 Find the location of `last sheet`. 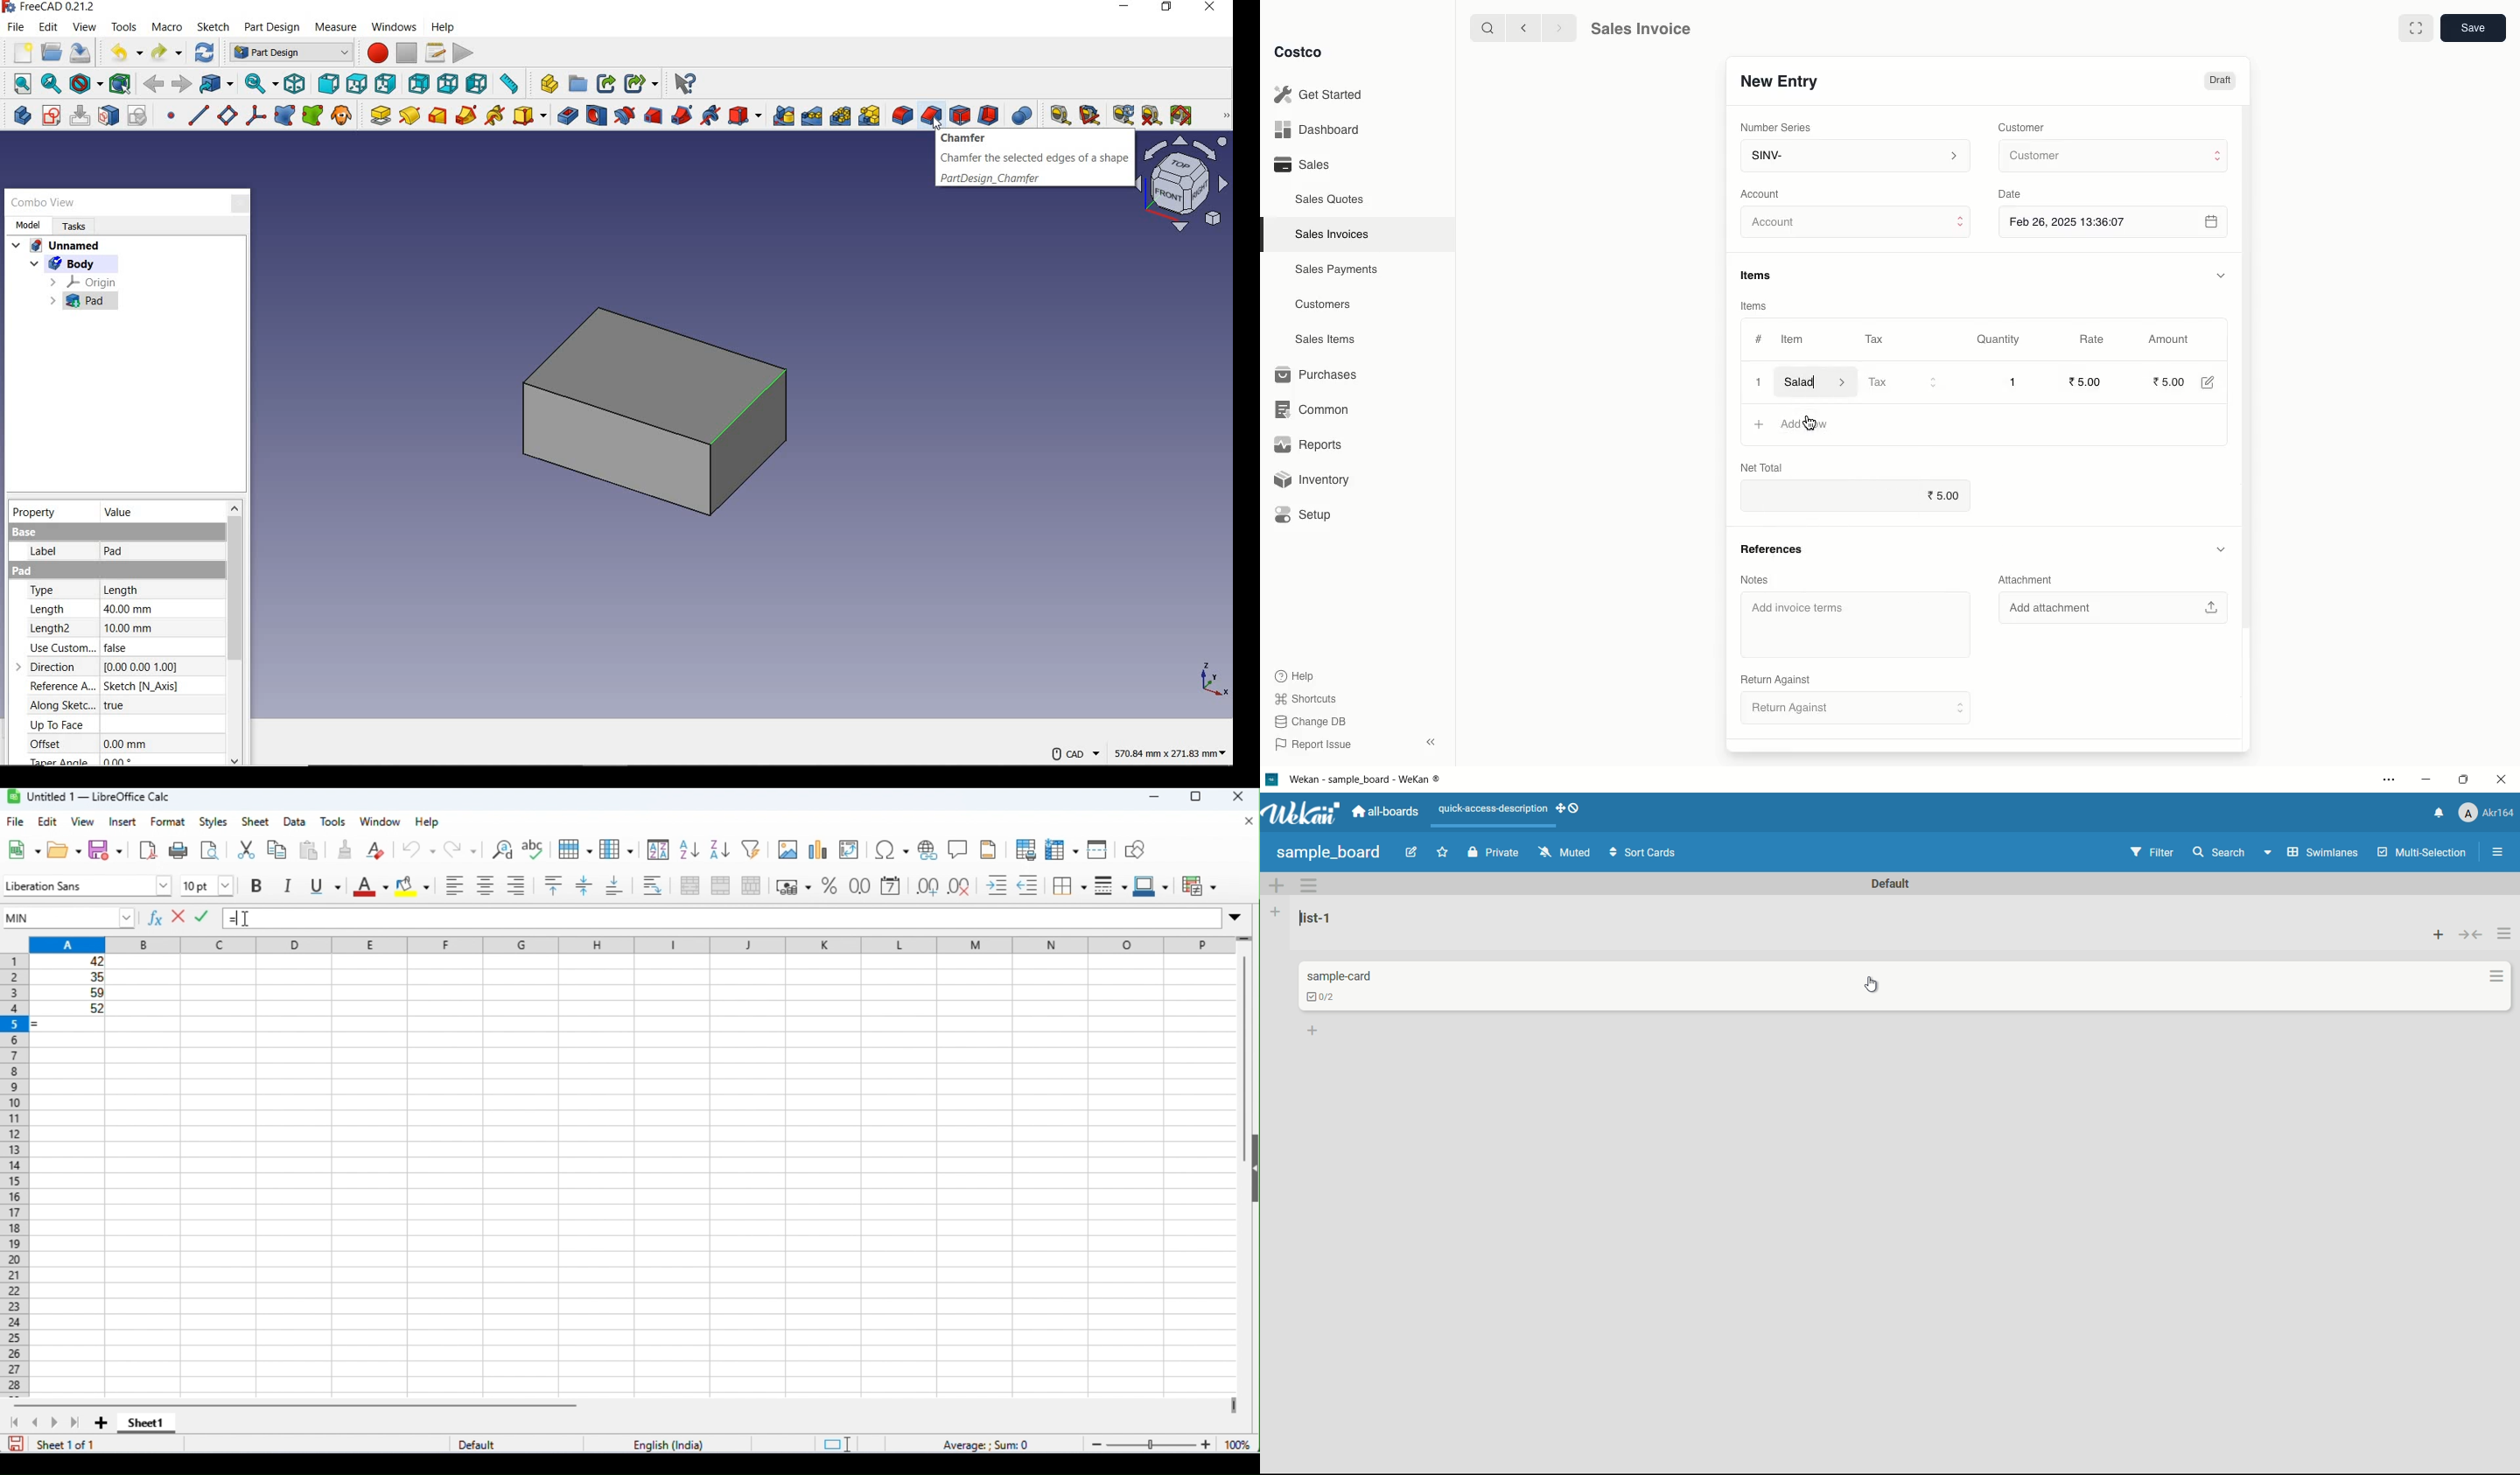

last sheet is located at coordinates (76, 1424).